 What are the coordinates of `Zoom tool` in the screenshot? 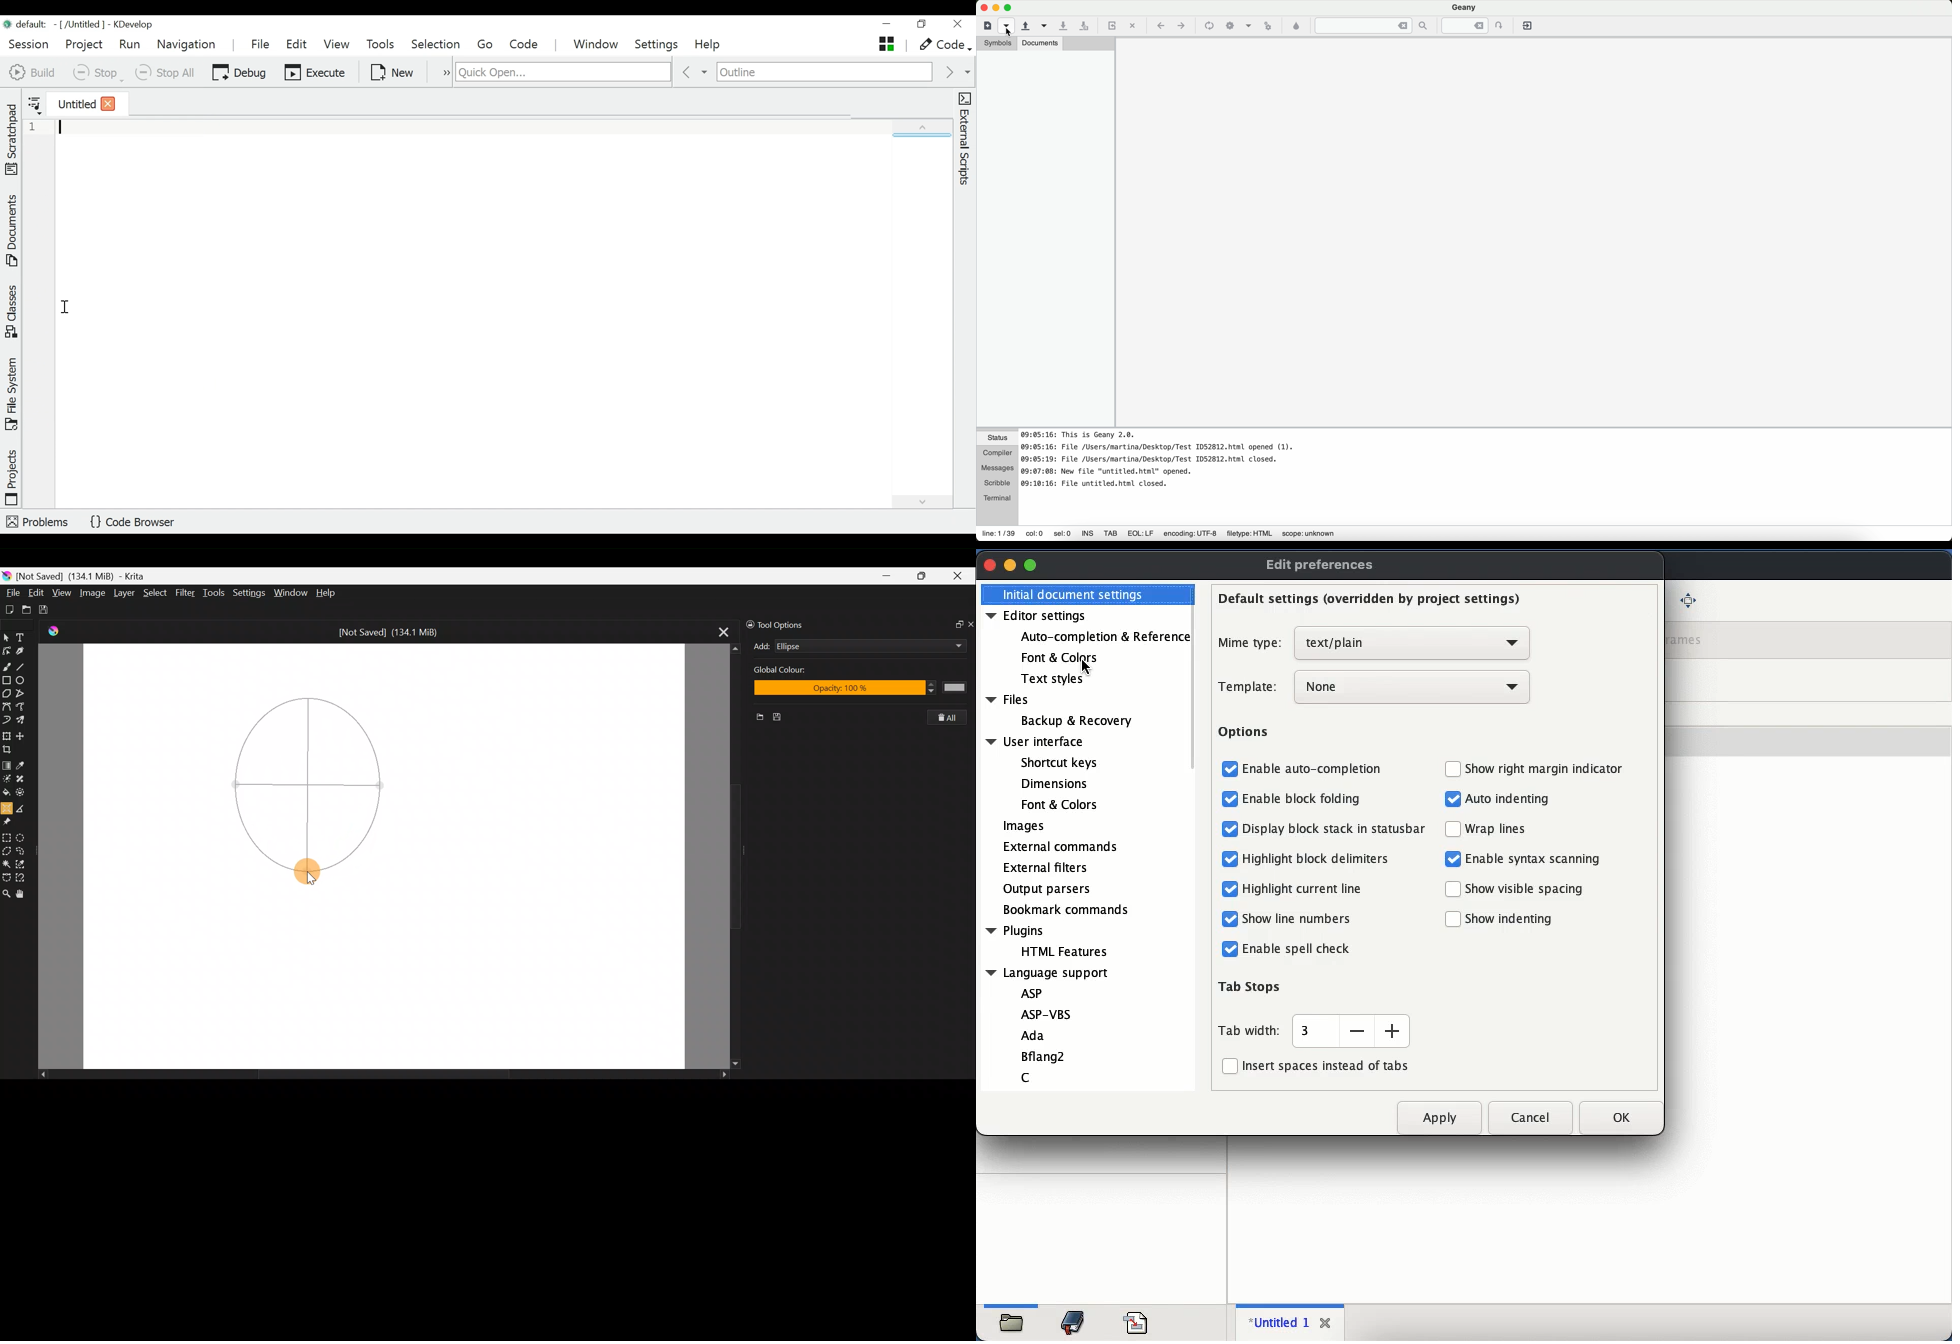 It's located at (6, 893).